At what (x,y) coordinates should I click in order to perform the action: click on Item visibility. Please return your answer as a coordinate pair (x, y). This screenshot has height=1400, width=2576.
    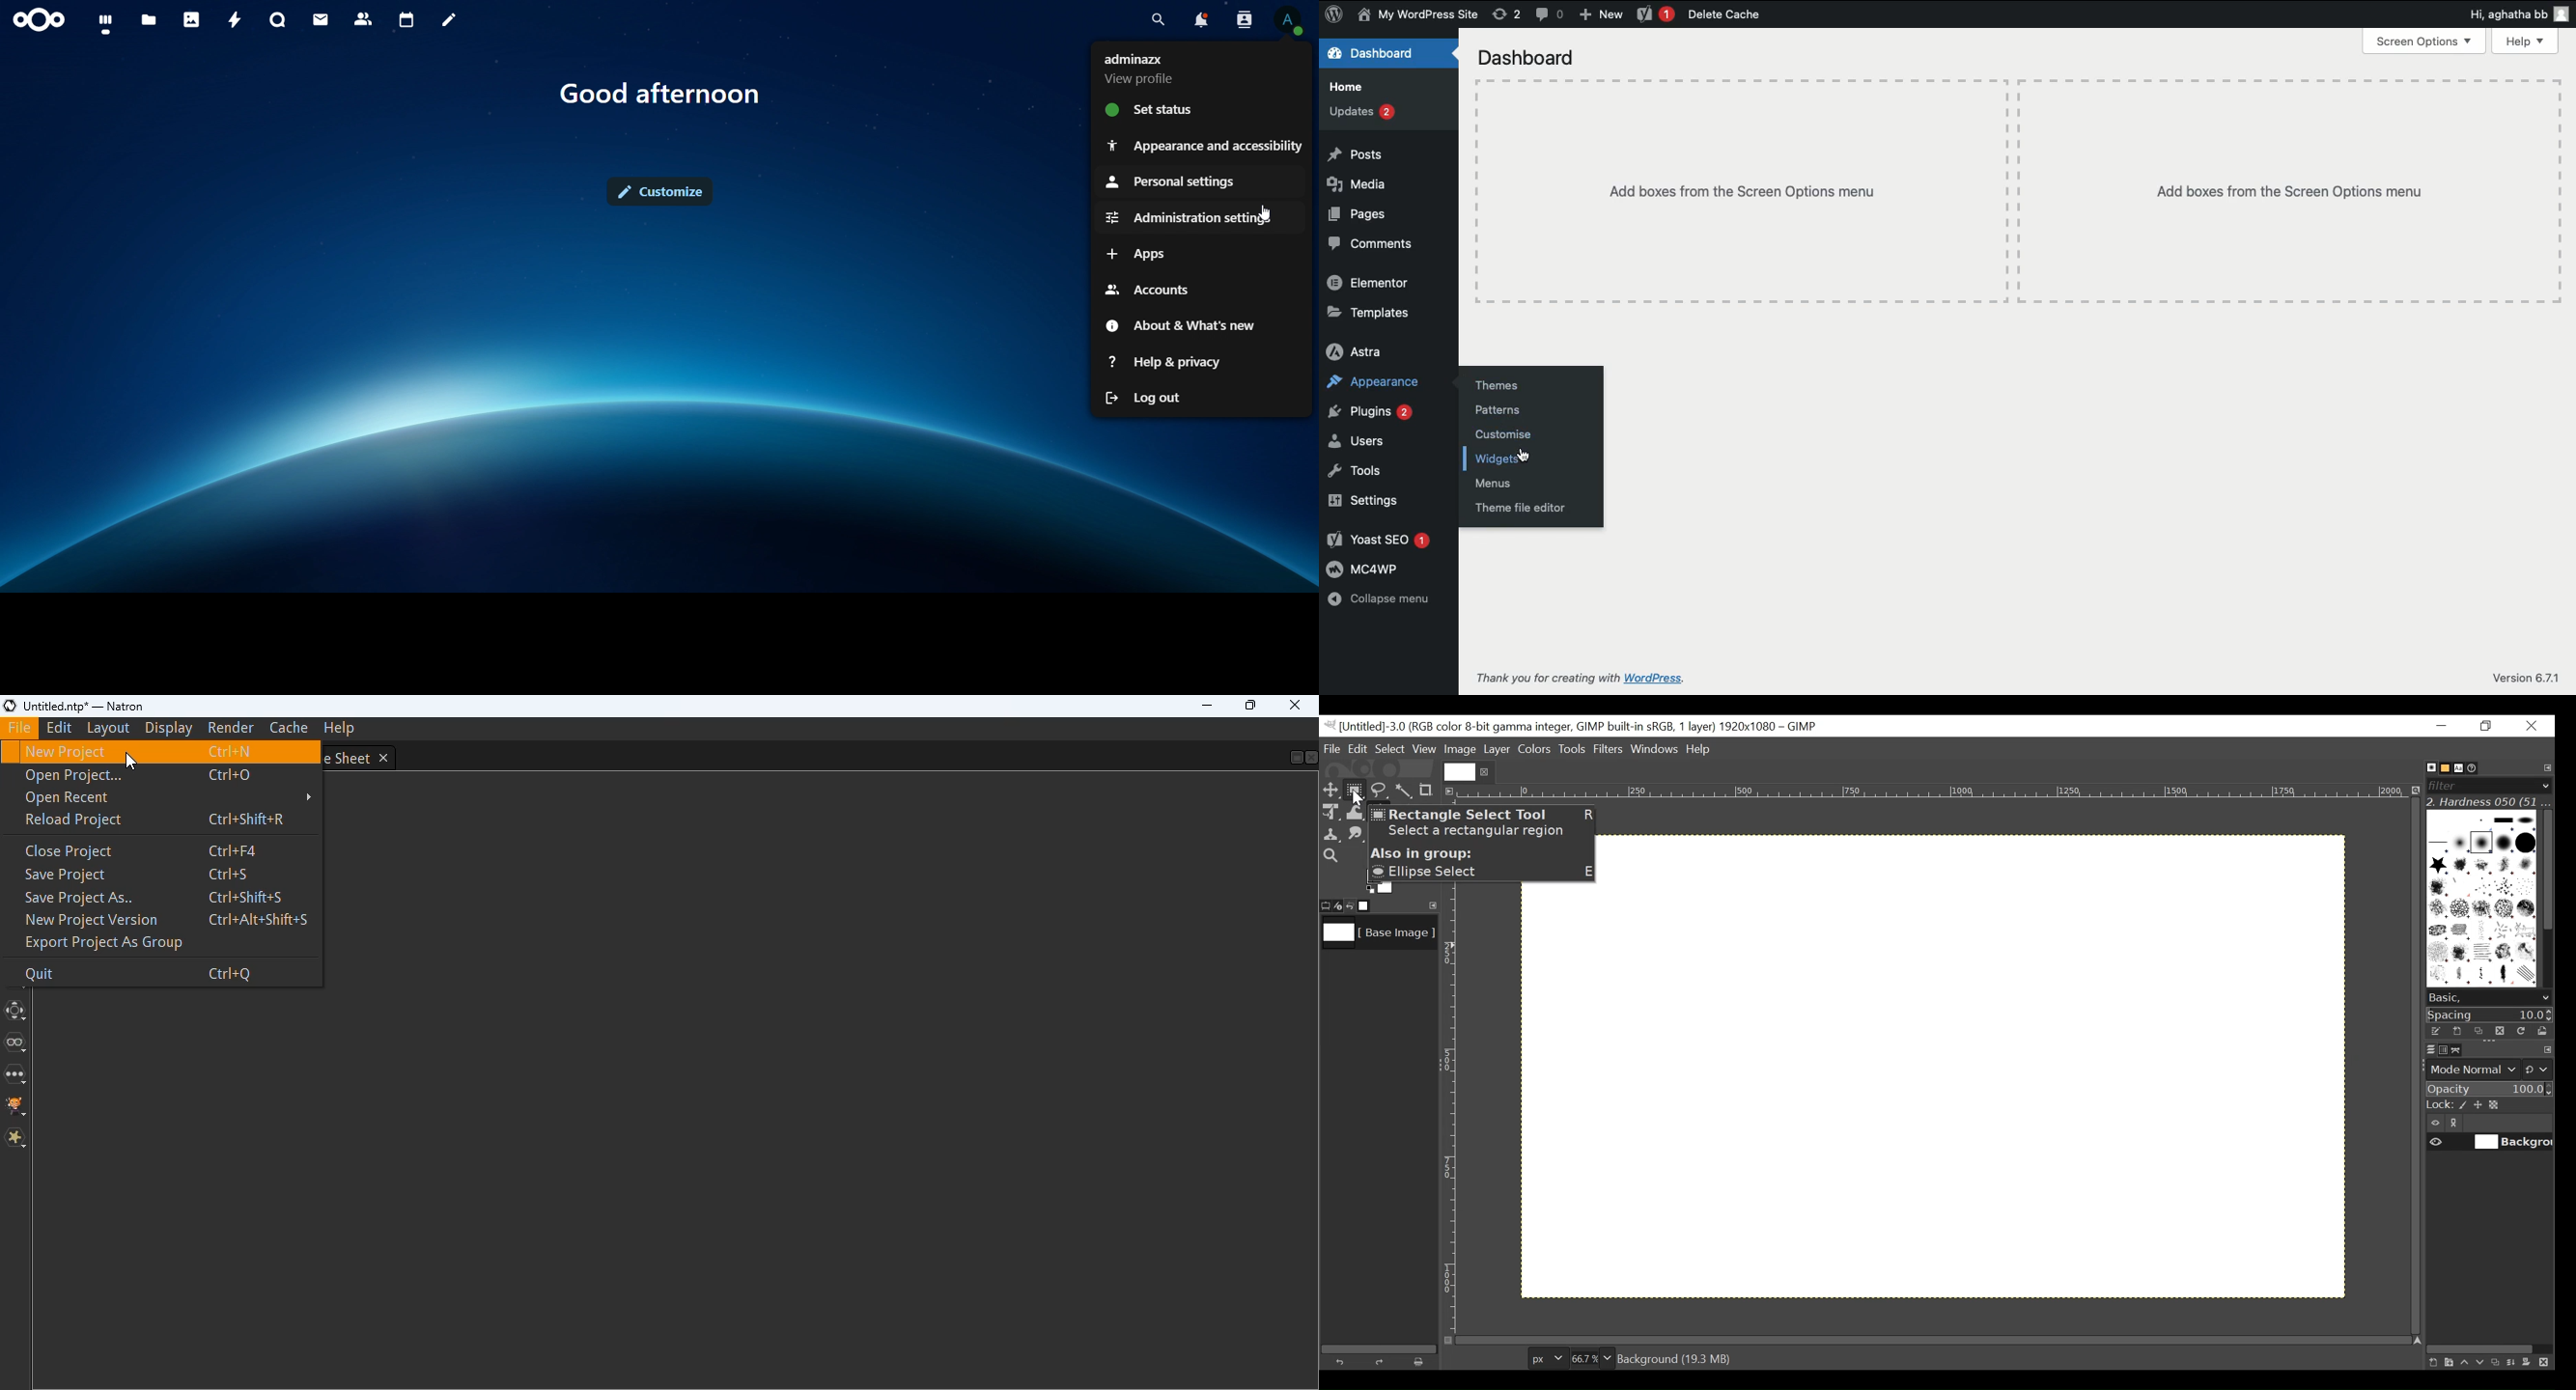
    Looking at the image, I should click on (2436, 1124).